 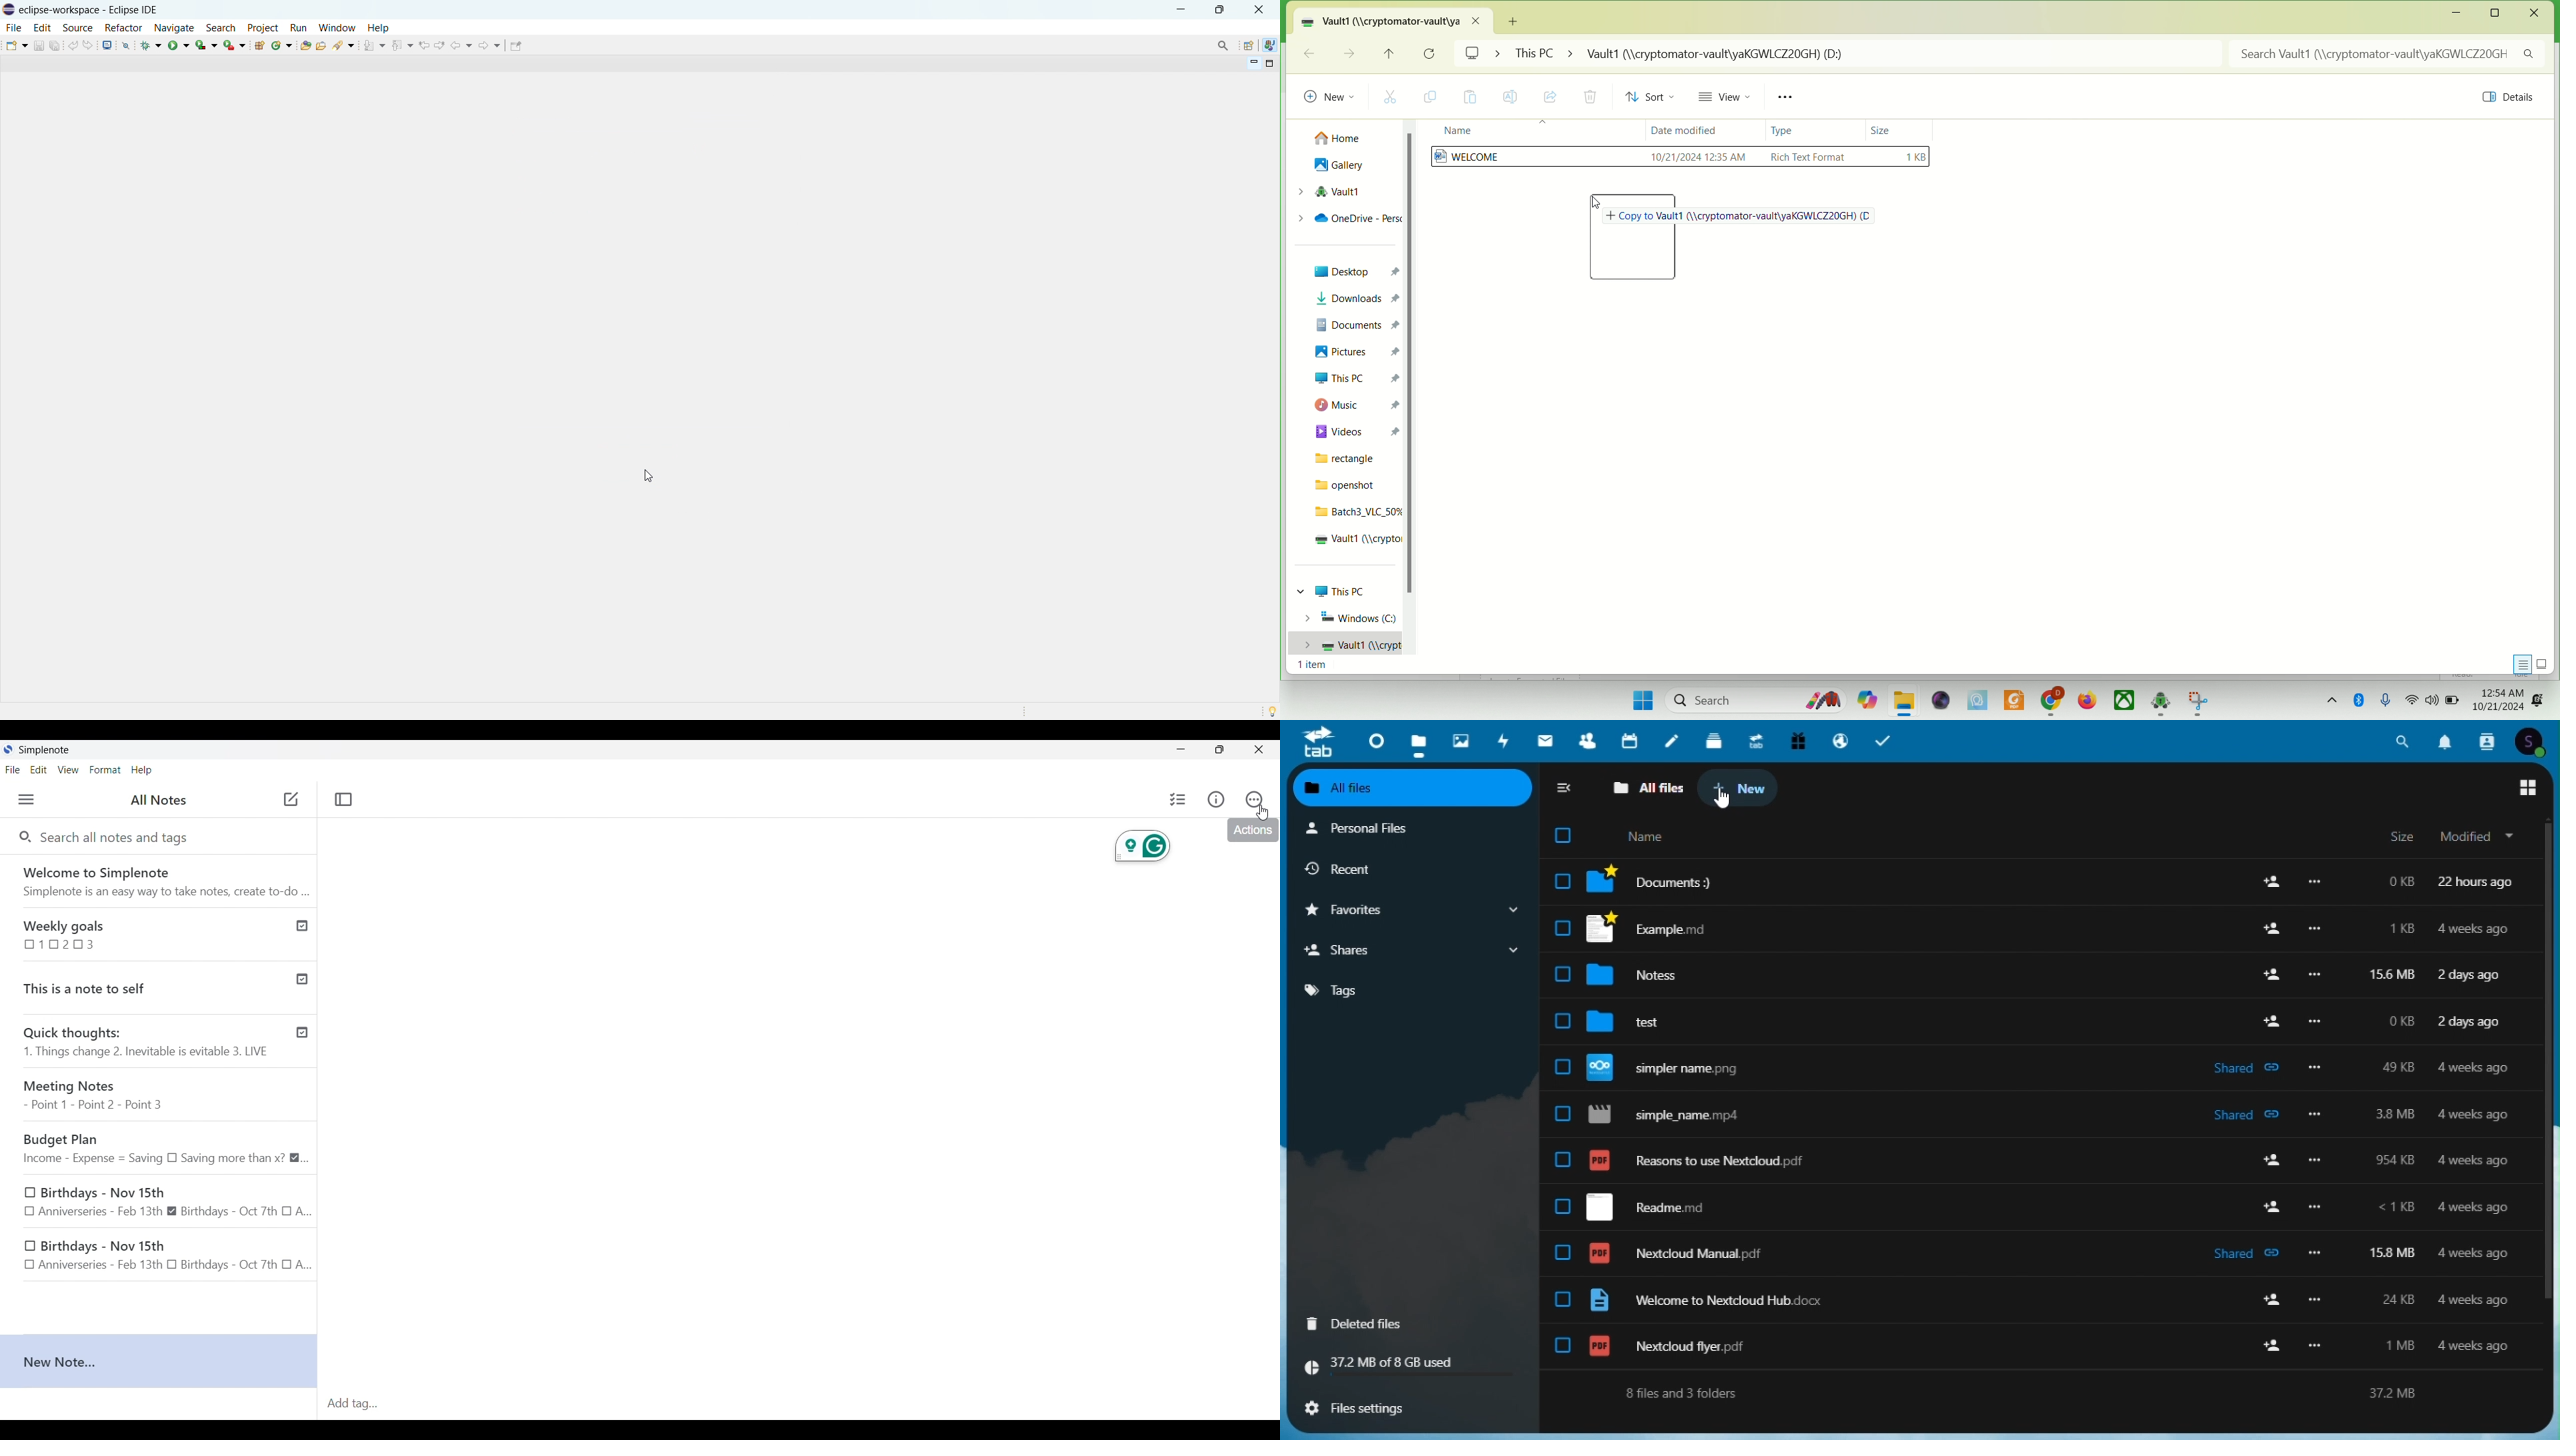 What do you see at coordinates (2396, 1021) in the screenshot?
I see `0kb` at bounding box center [2396, 1021].